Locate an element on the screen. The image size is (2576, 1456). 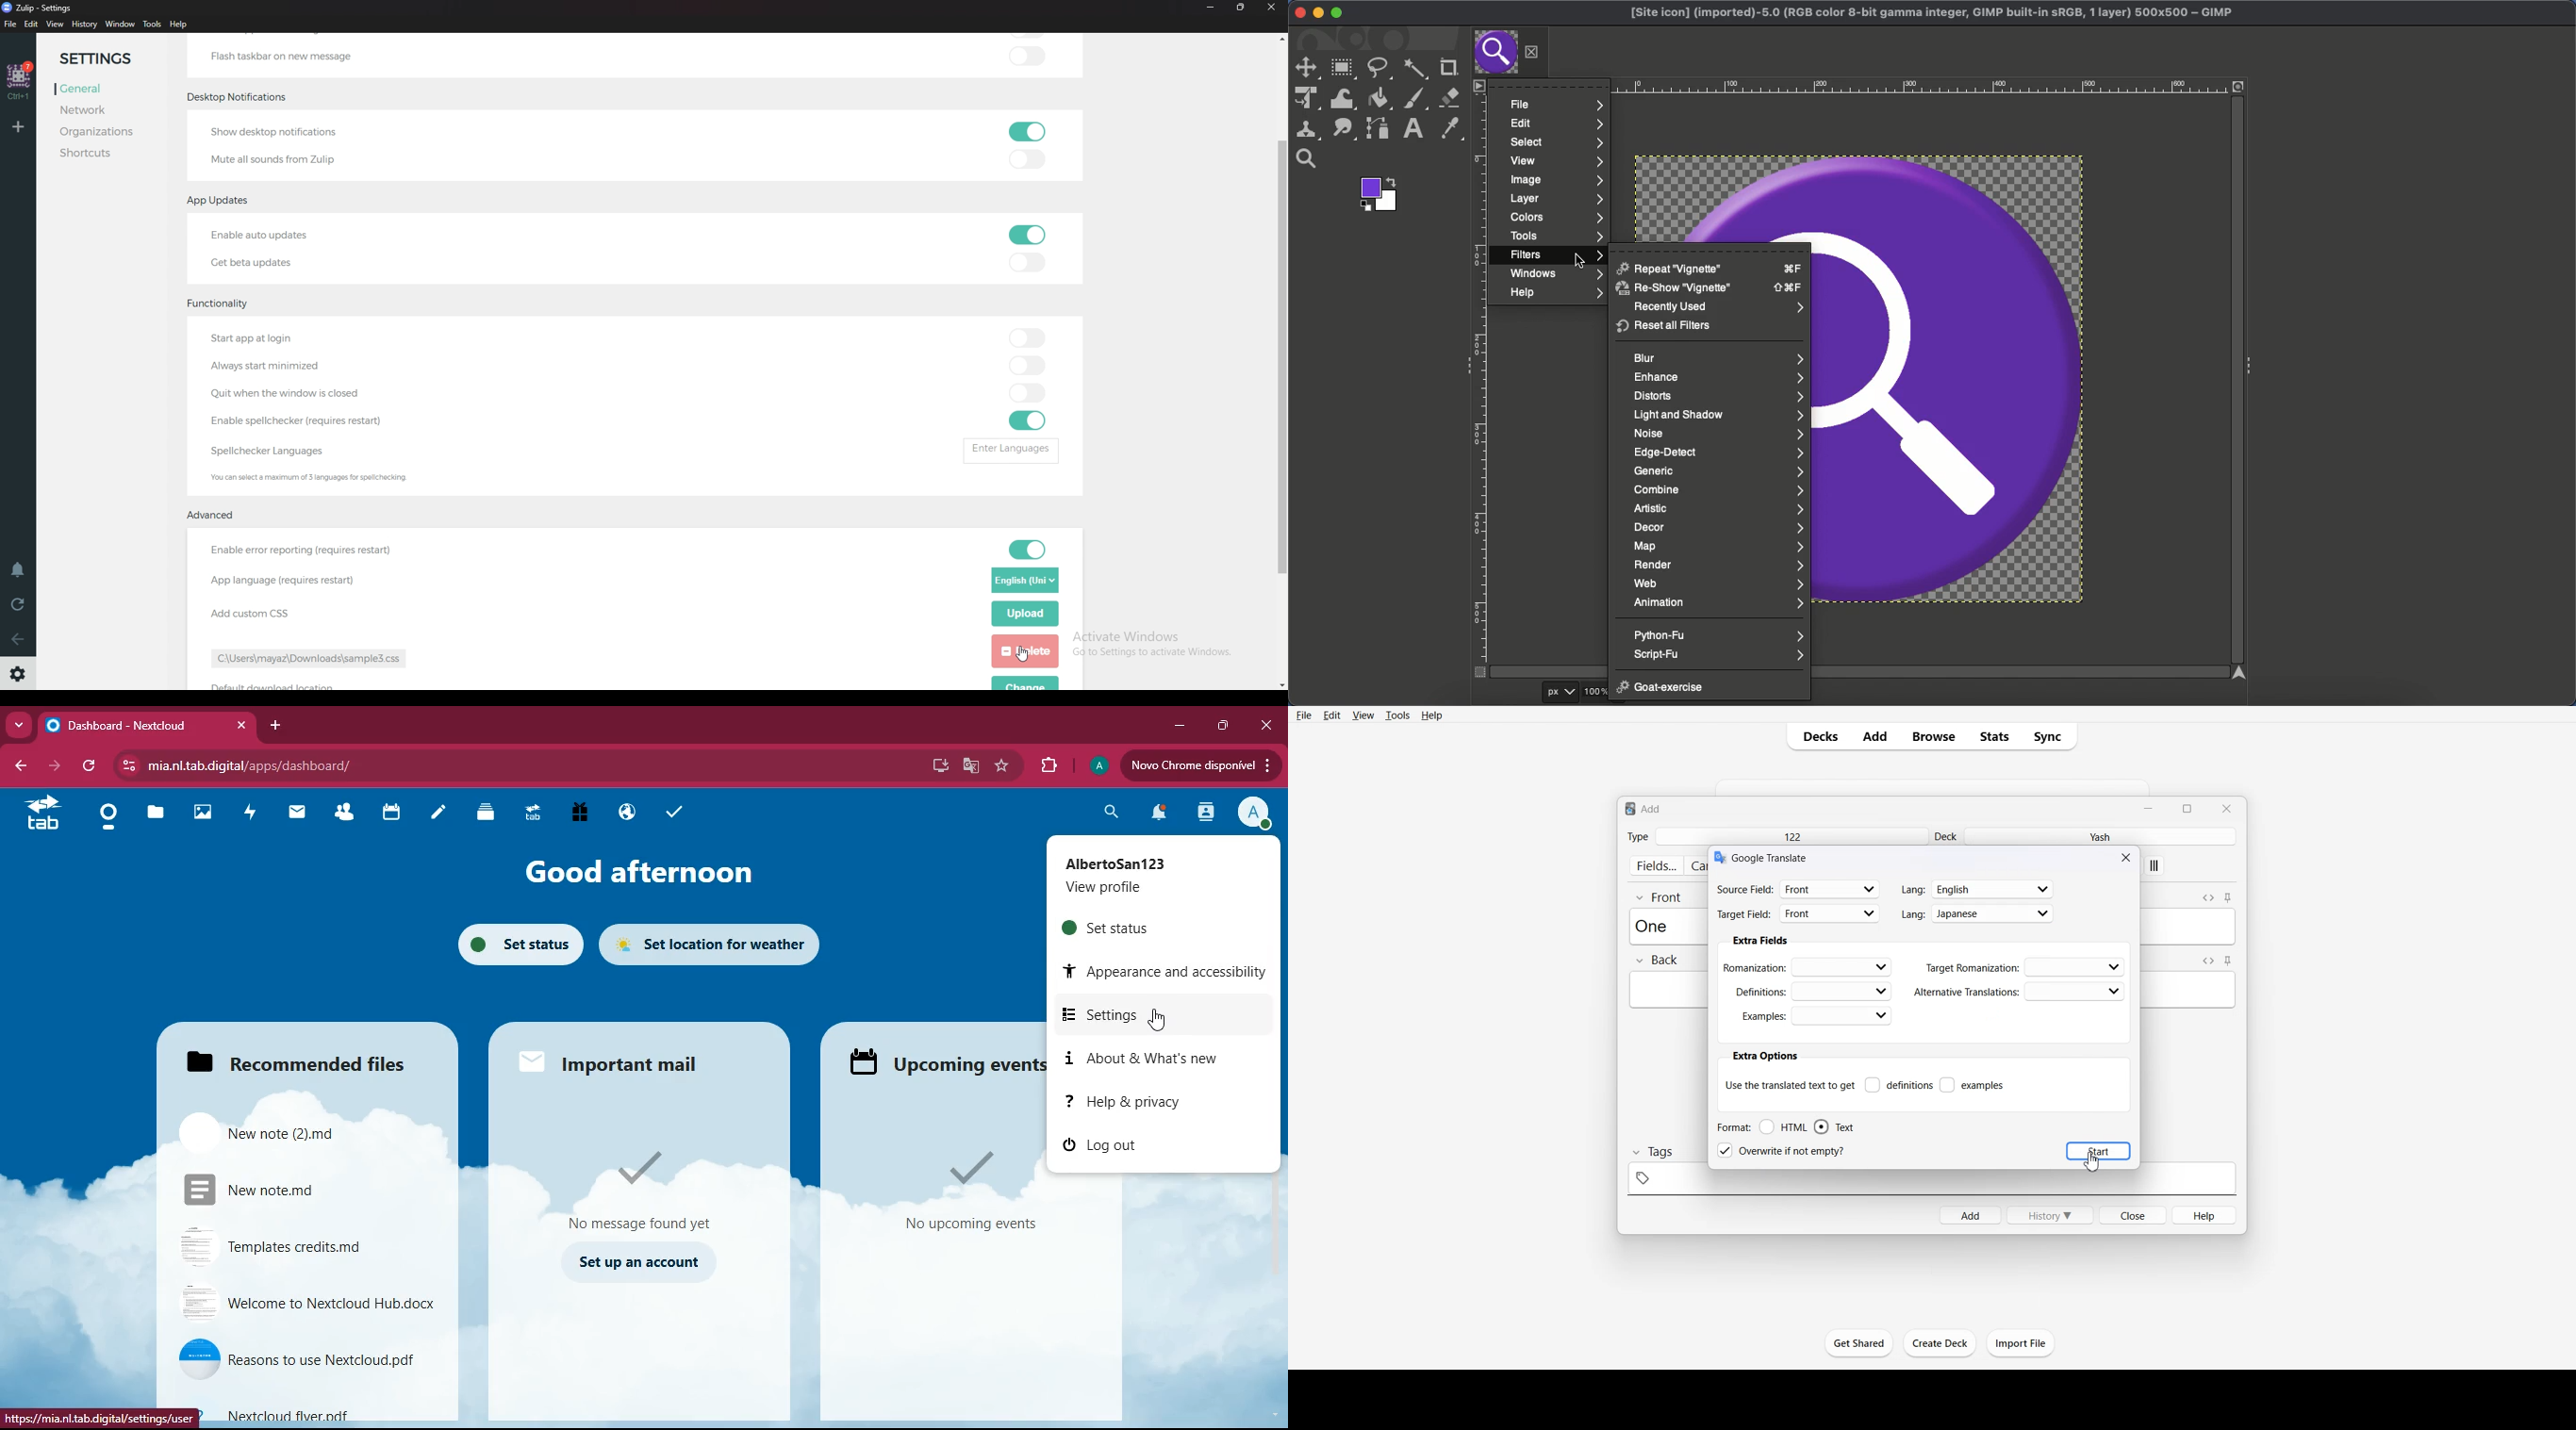
Browse is located at coordinates (1934, 736).